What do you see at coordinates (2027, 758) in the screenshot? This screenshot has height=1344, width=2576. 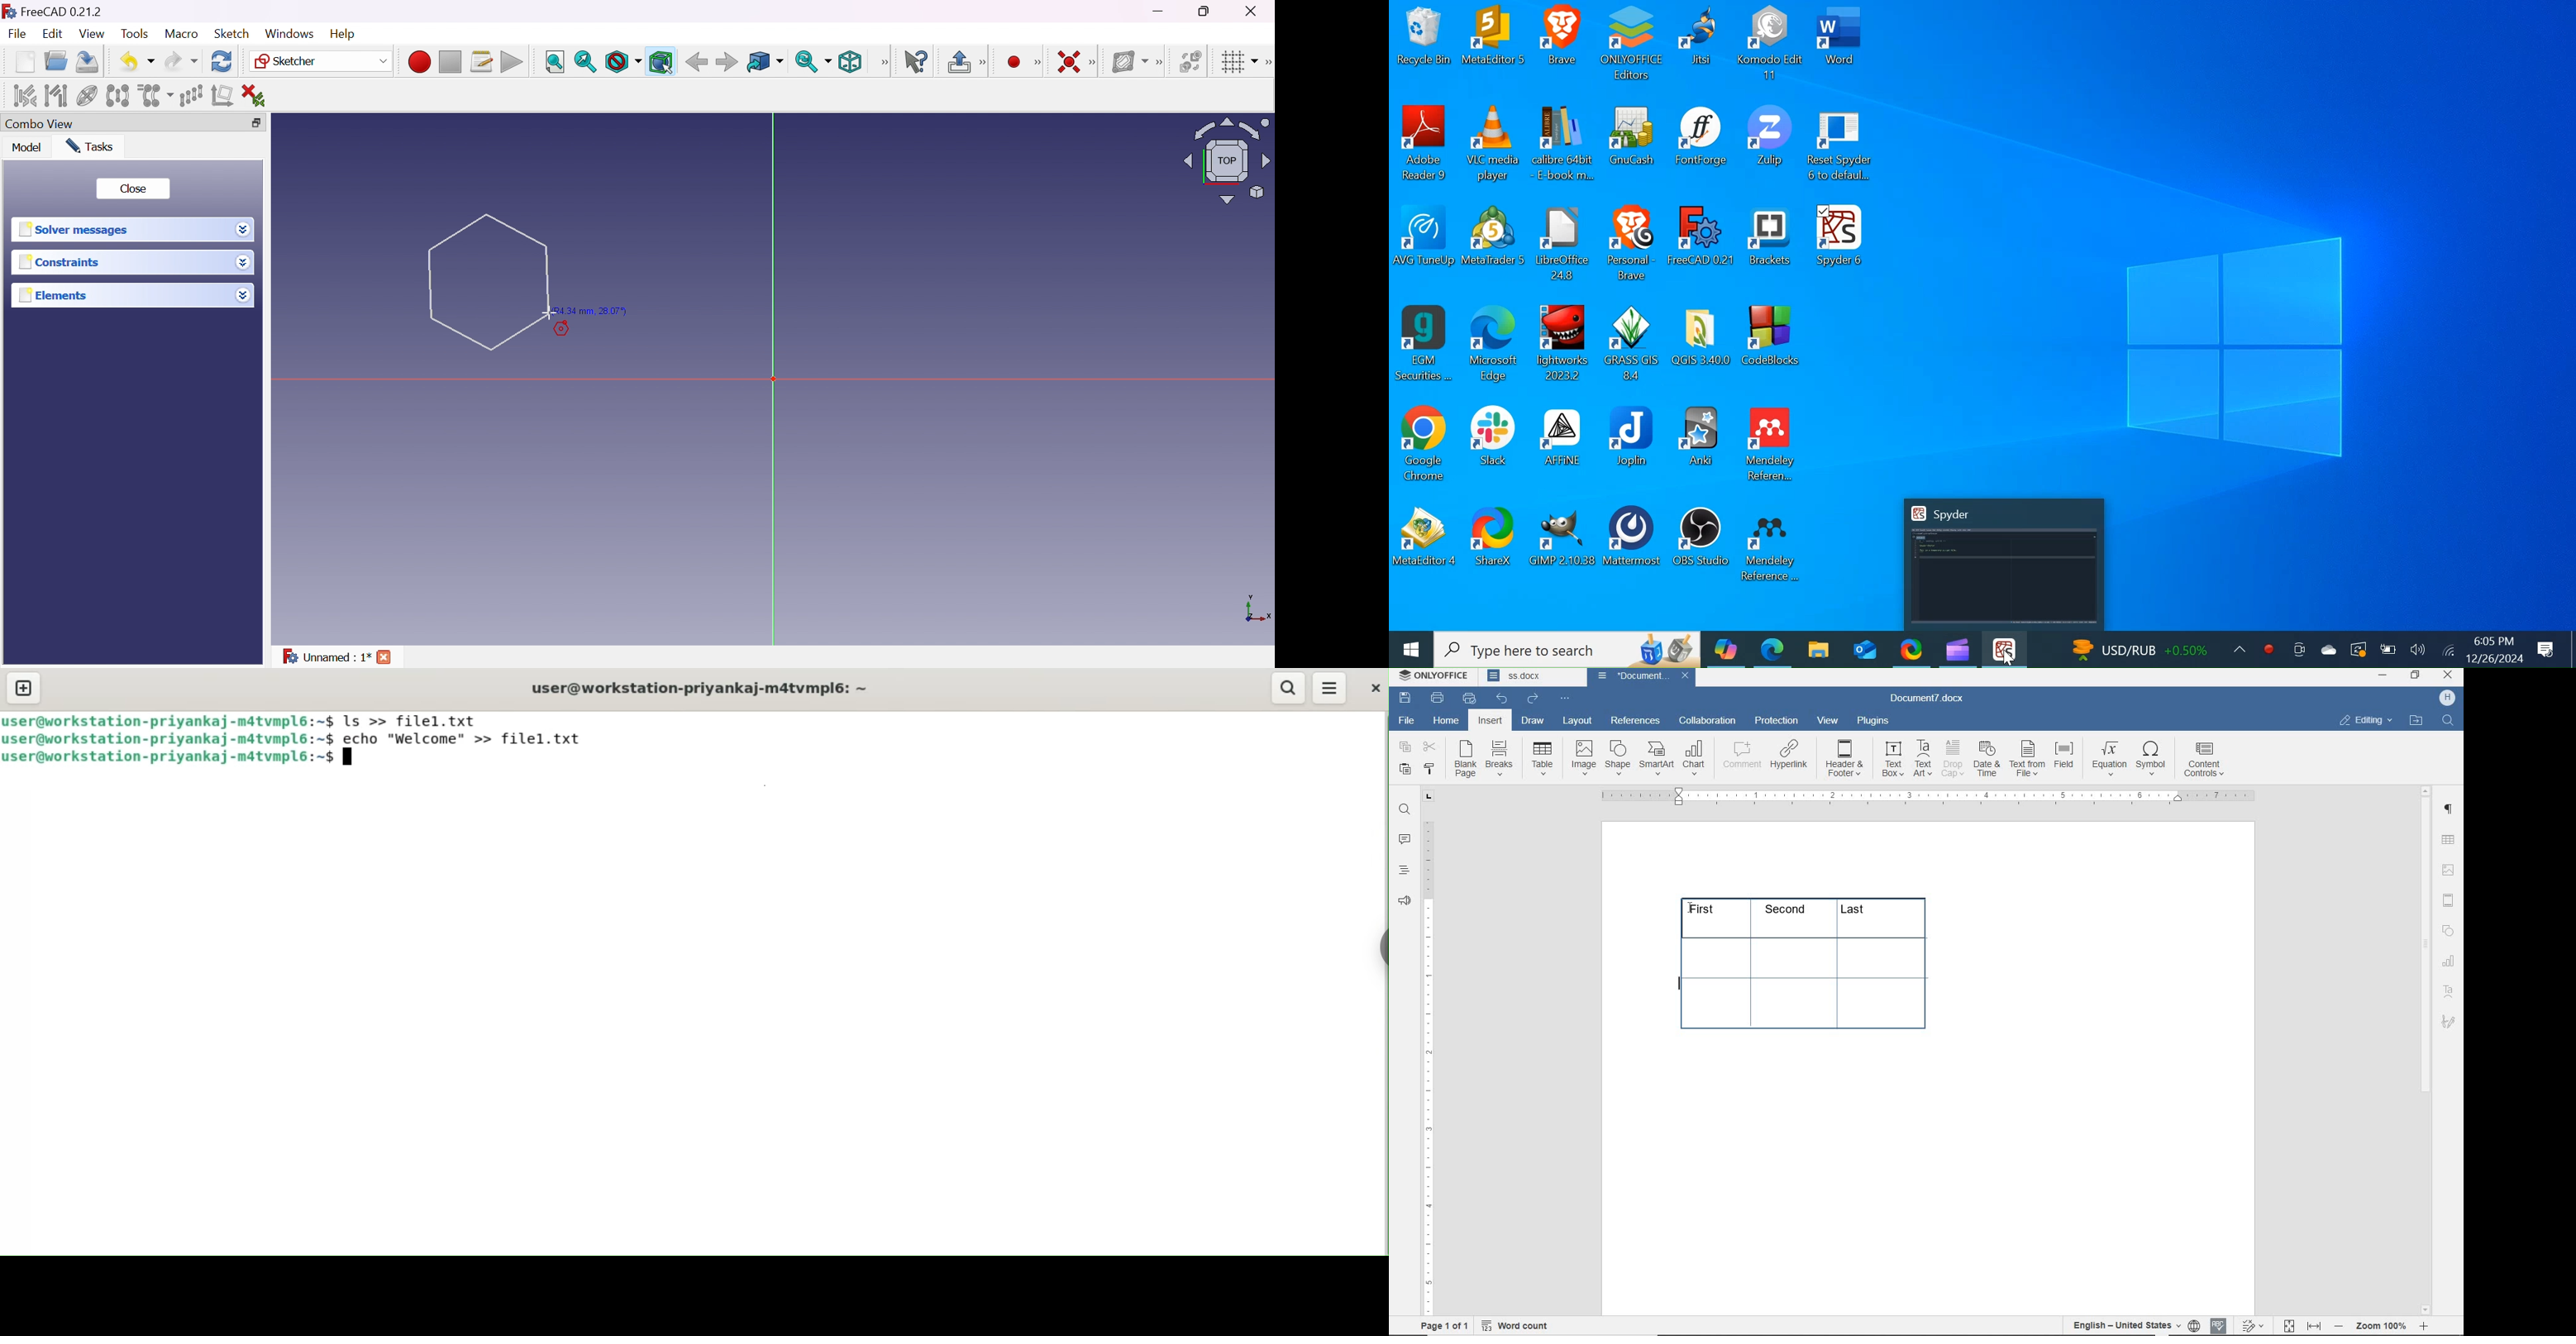 I see `text from file` at bounding box center [2027, 758].